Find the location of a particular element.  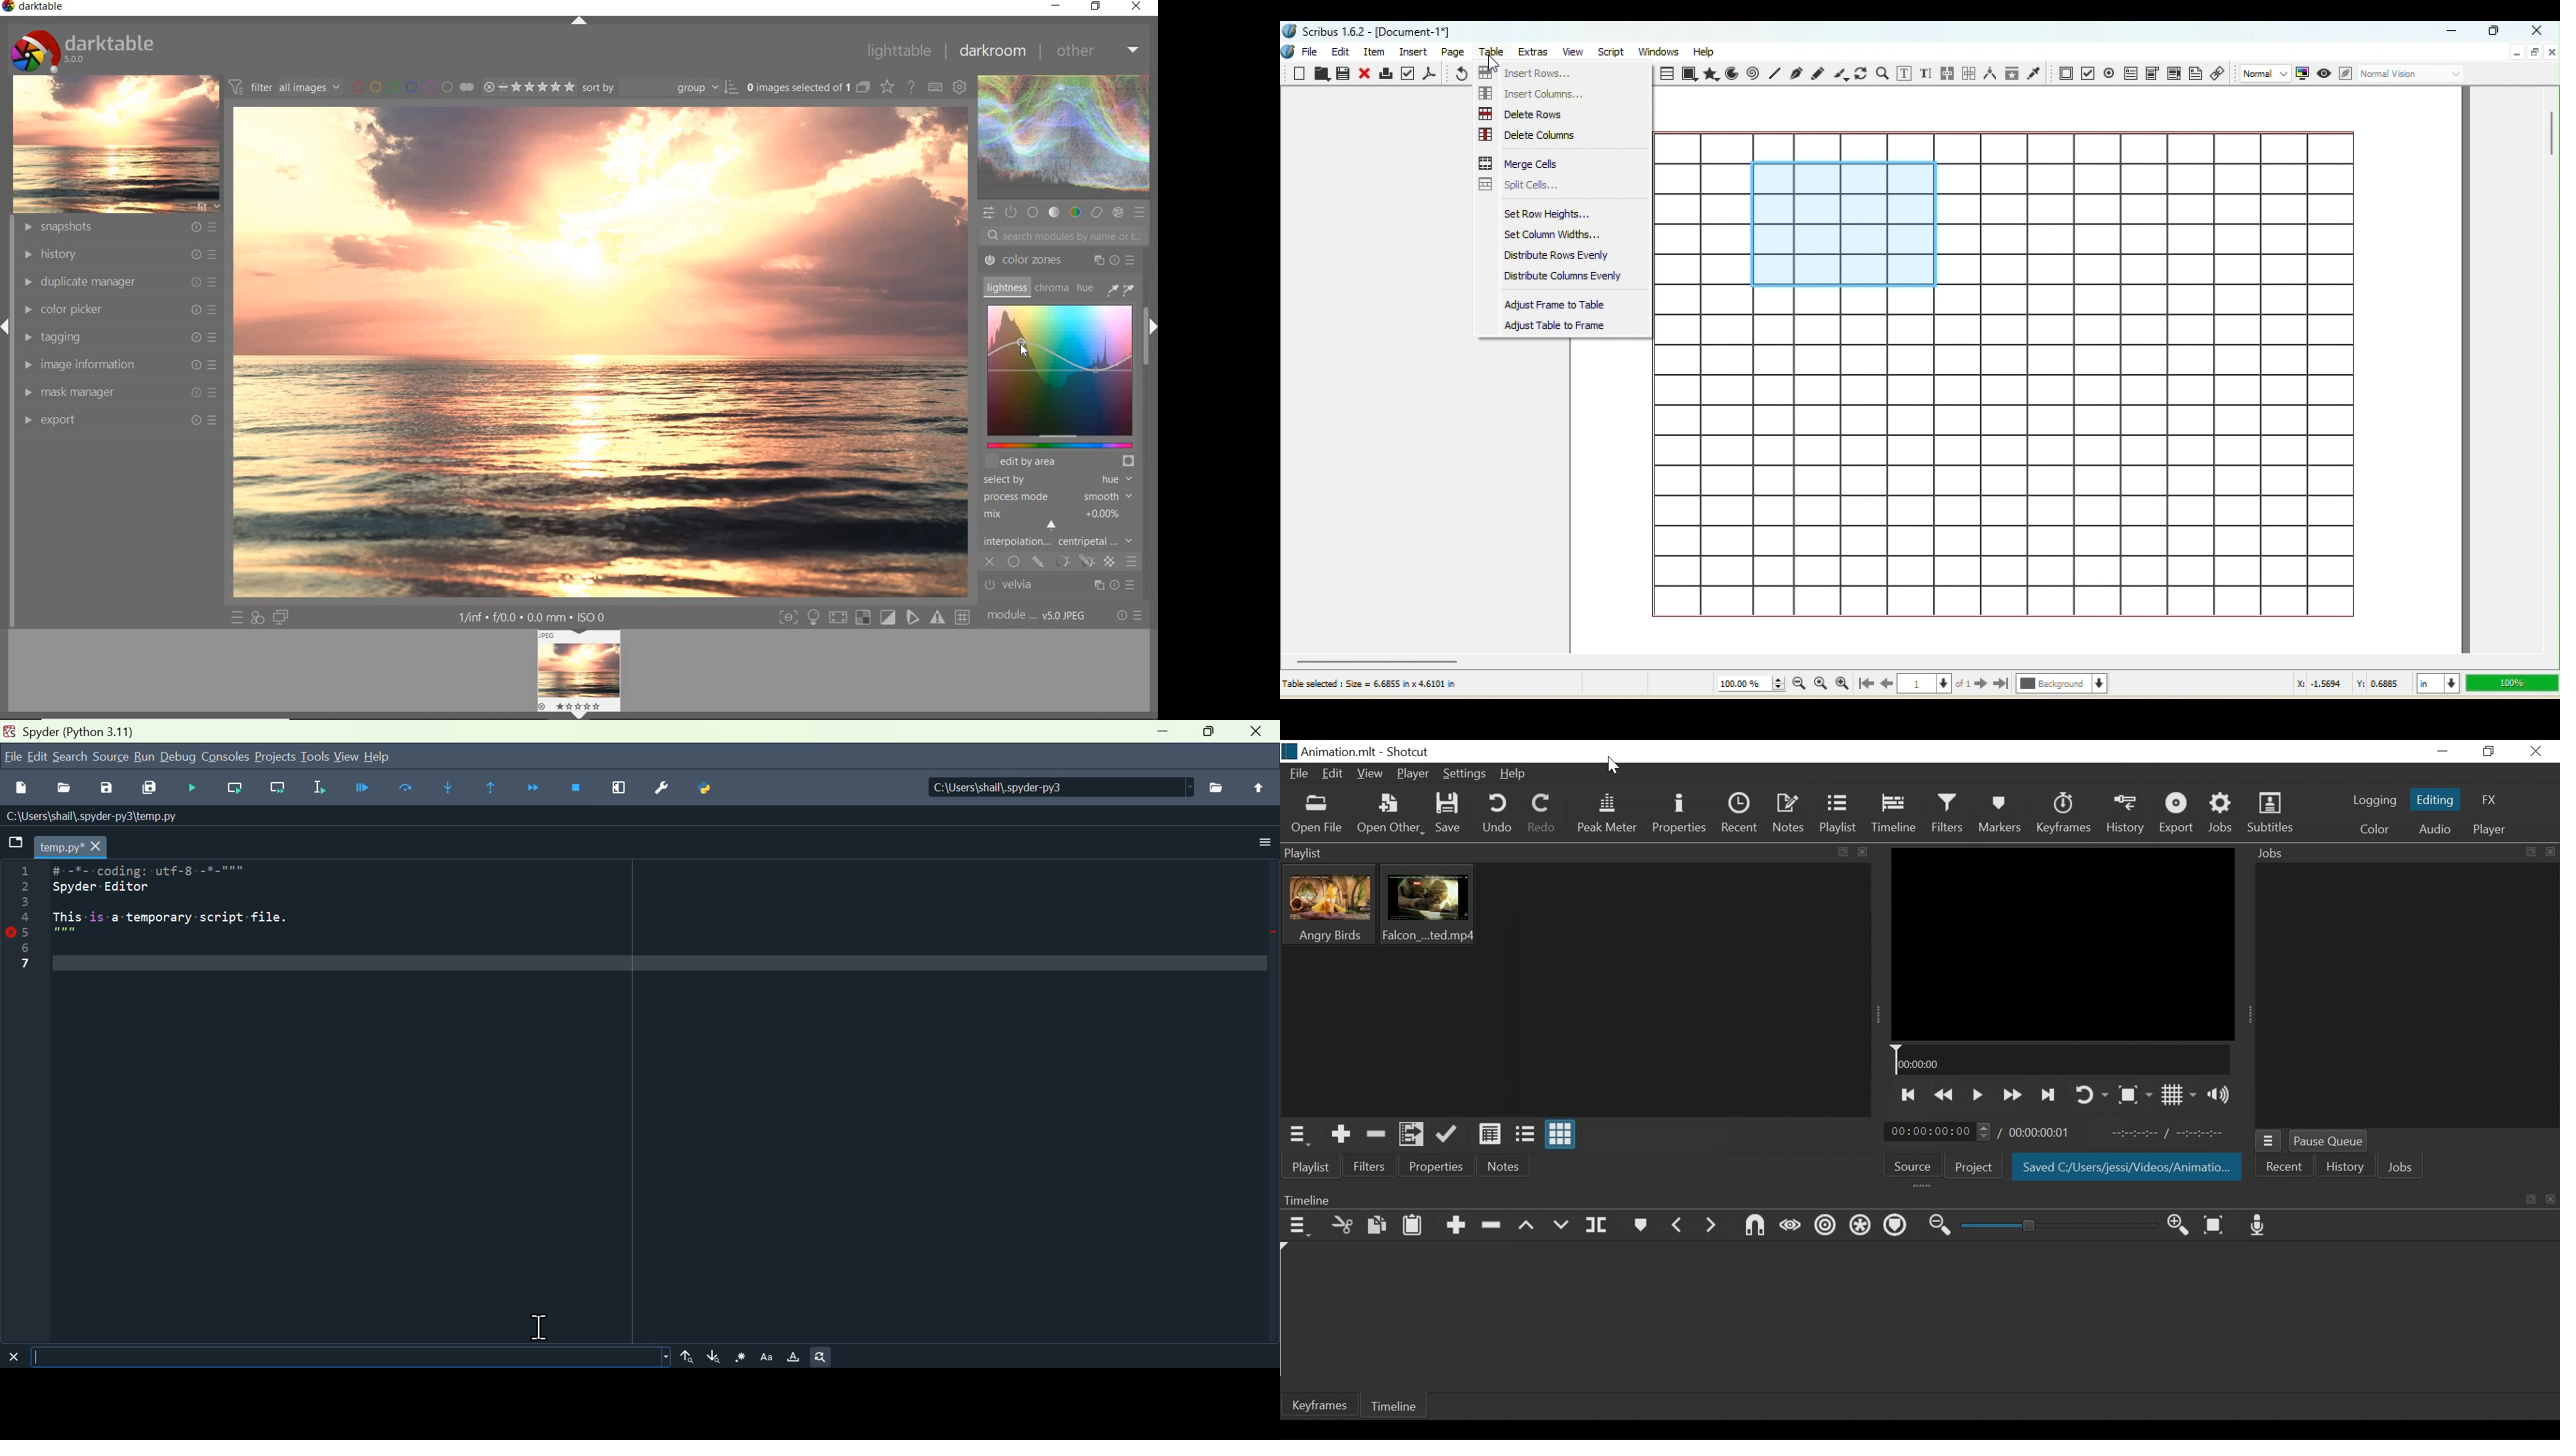

Selected cells is located at coordinates (1843, 224).